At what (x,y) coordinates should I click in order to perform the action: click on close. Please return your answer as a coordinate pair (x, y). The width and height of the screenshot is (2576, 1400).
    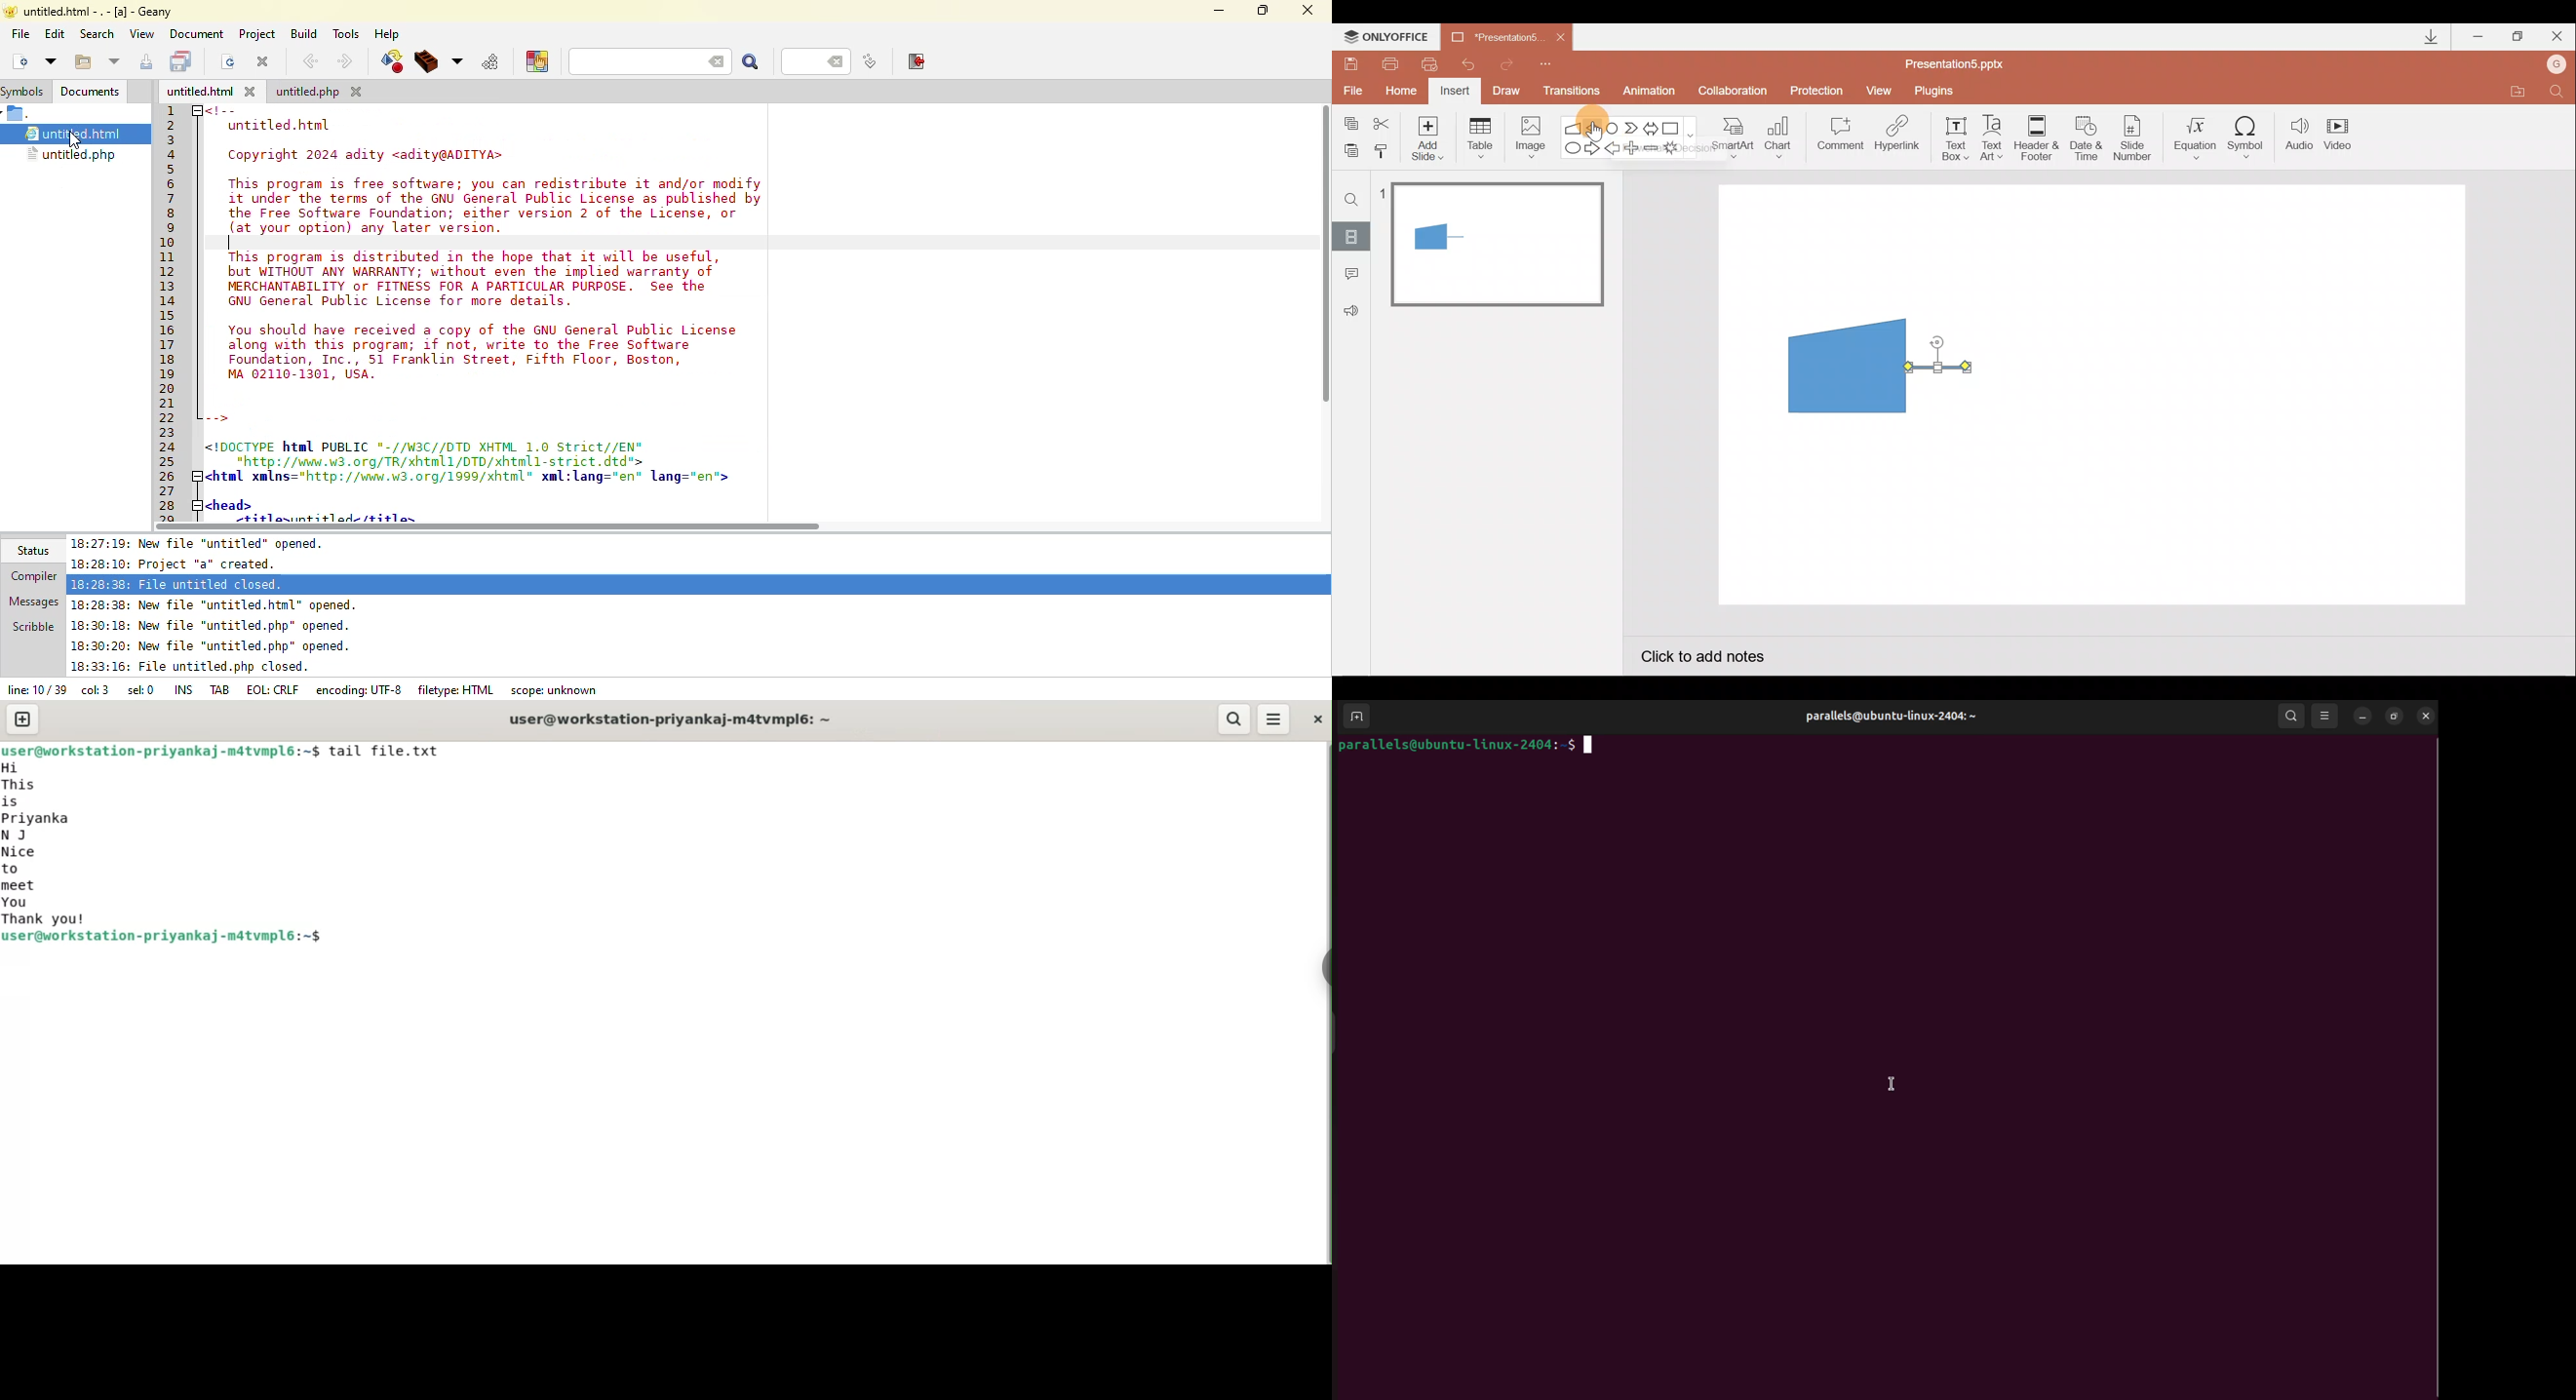
    Looking at the image, I should click on (1308, 11).